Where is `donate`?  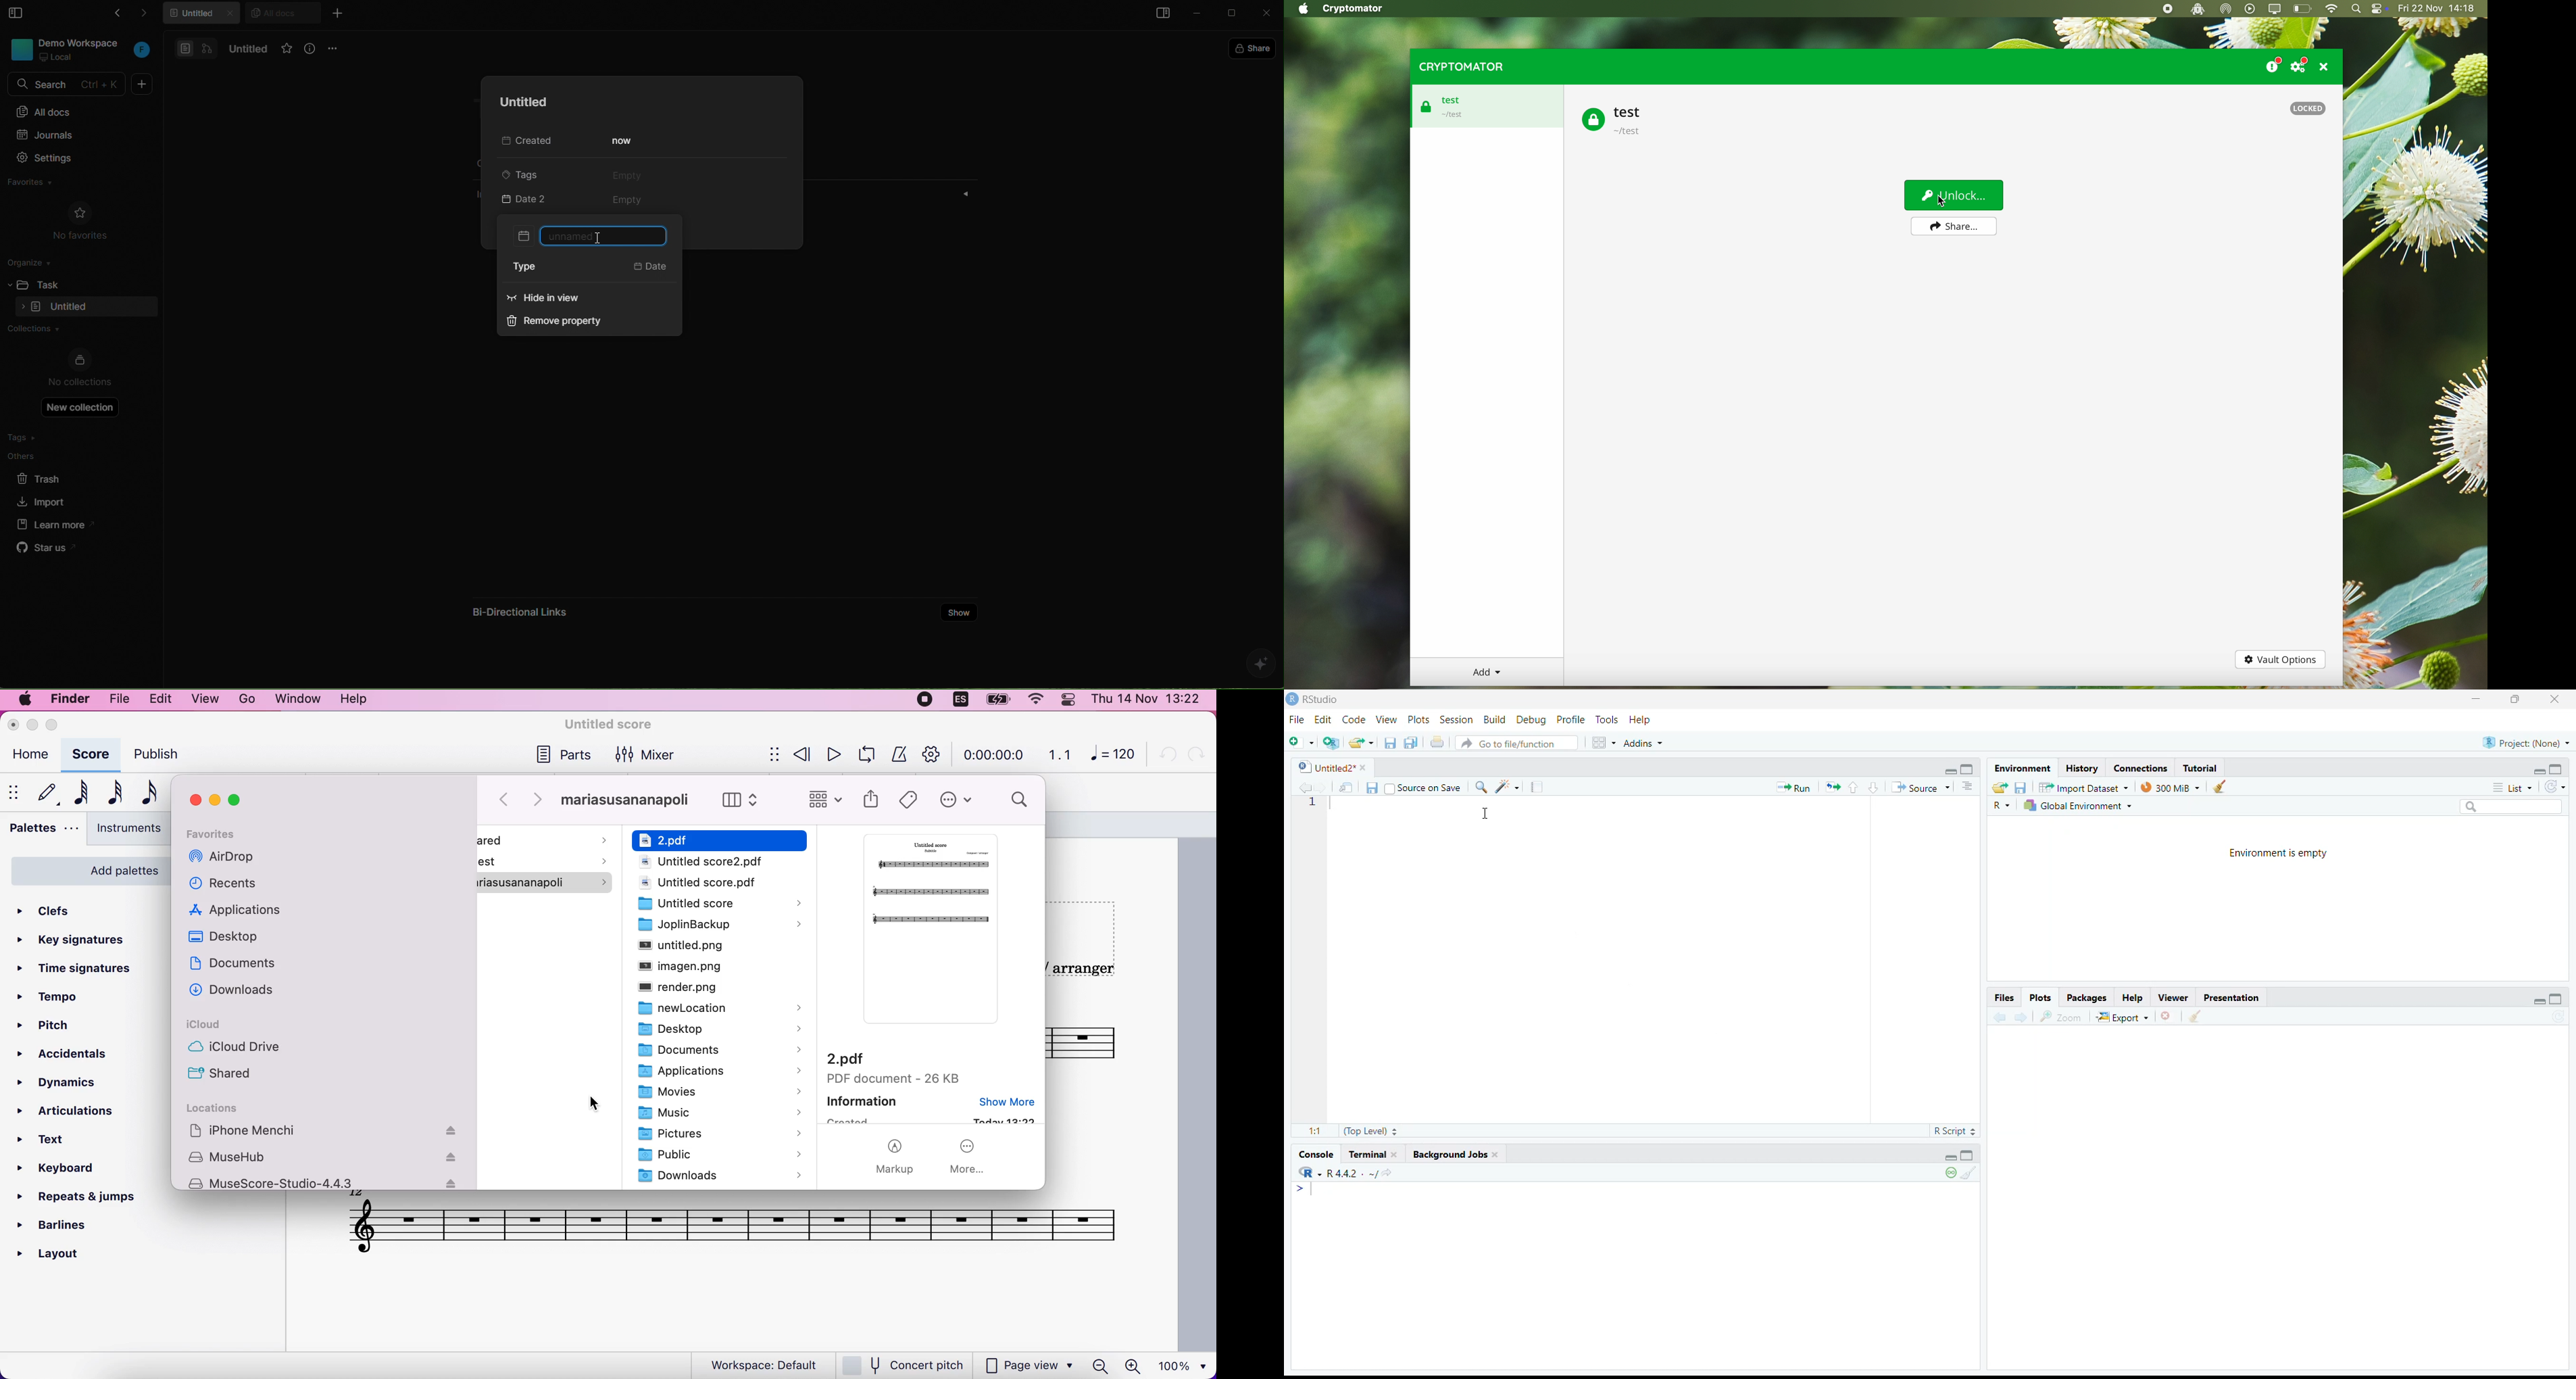 donate is located at coordinates (2272, 63).